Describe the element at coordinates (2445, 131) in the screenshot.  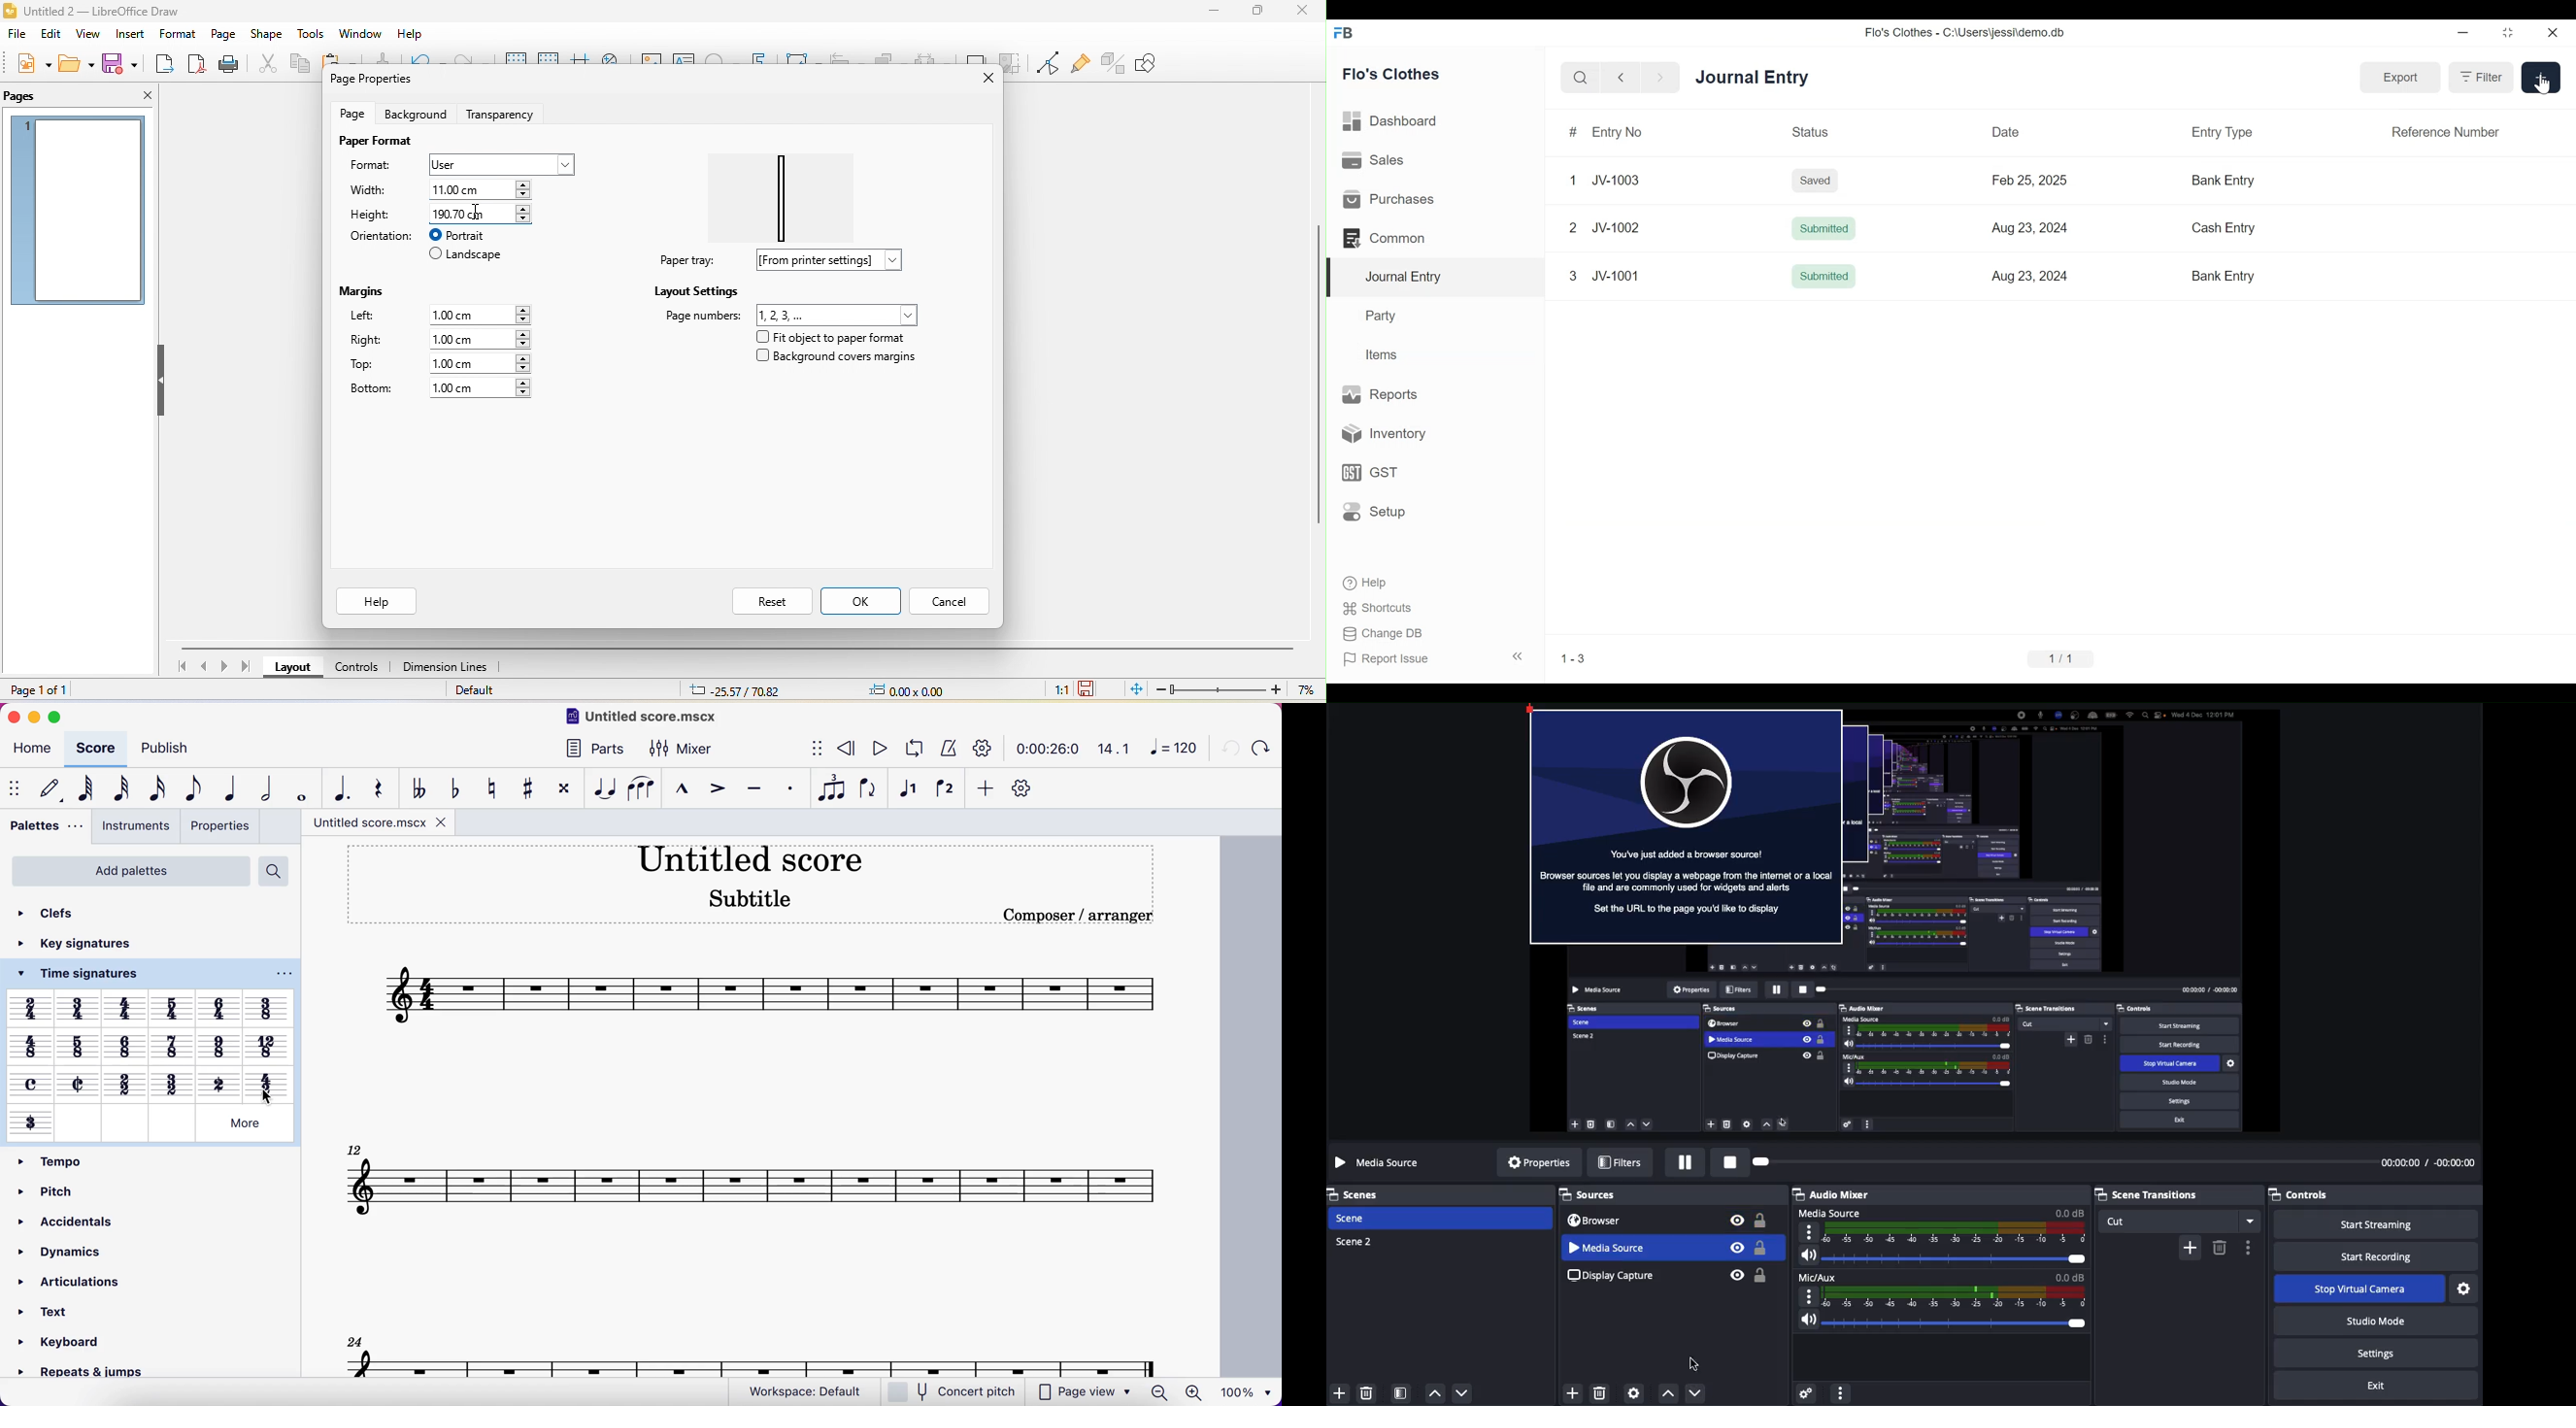
I see `Reference Number` at that location.